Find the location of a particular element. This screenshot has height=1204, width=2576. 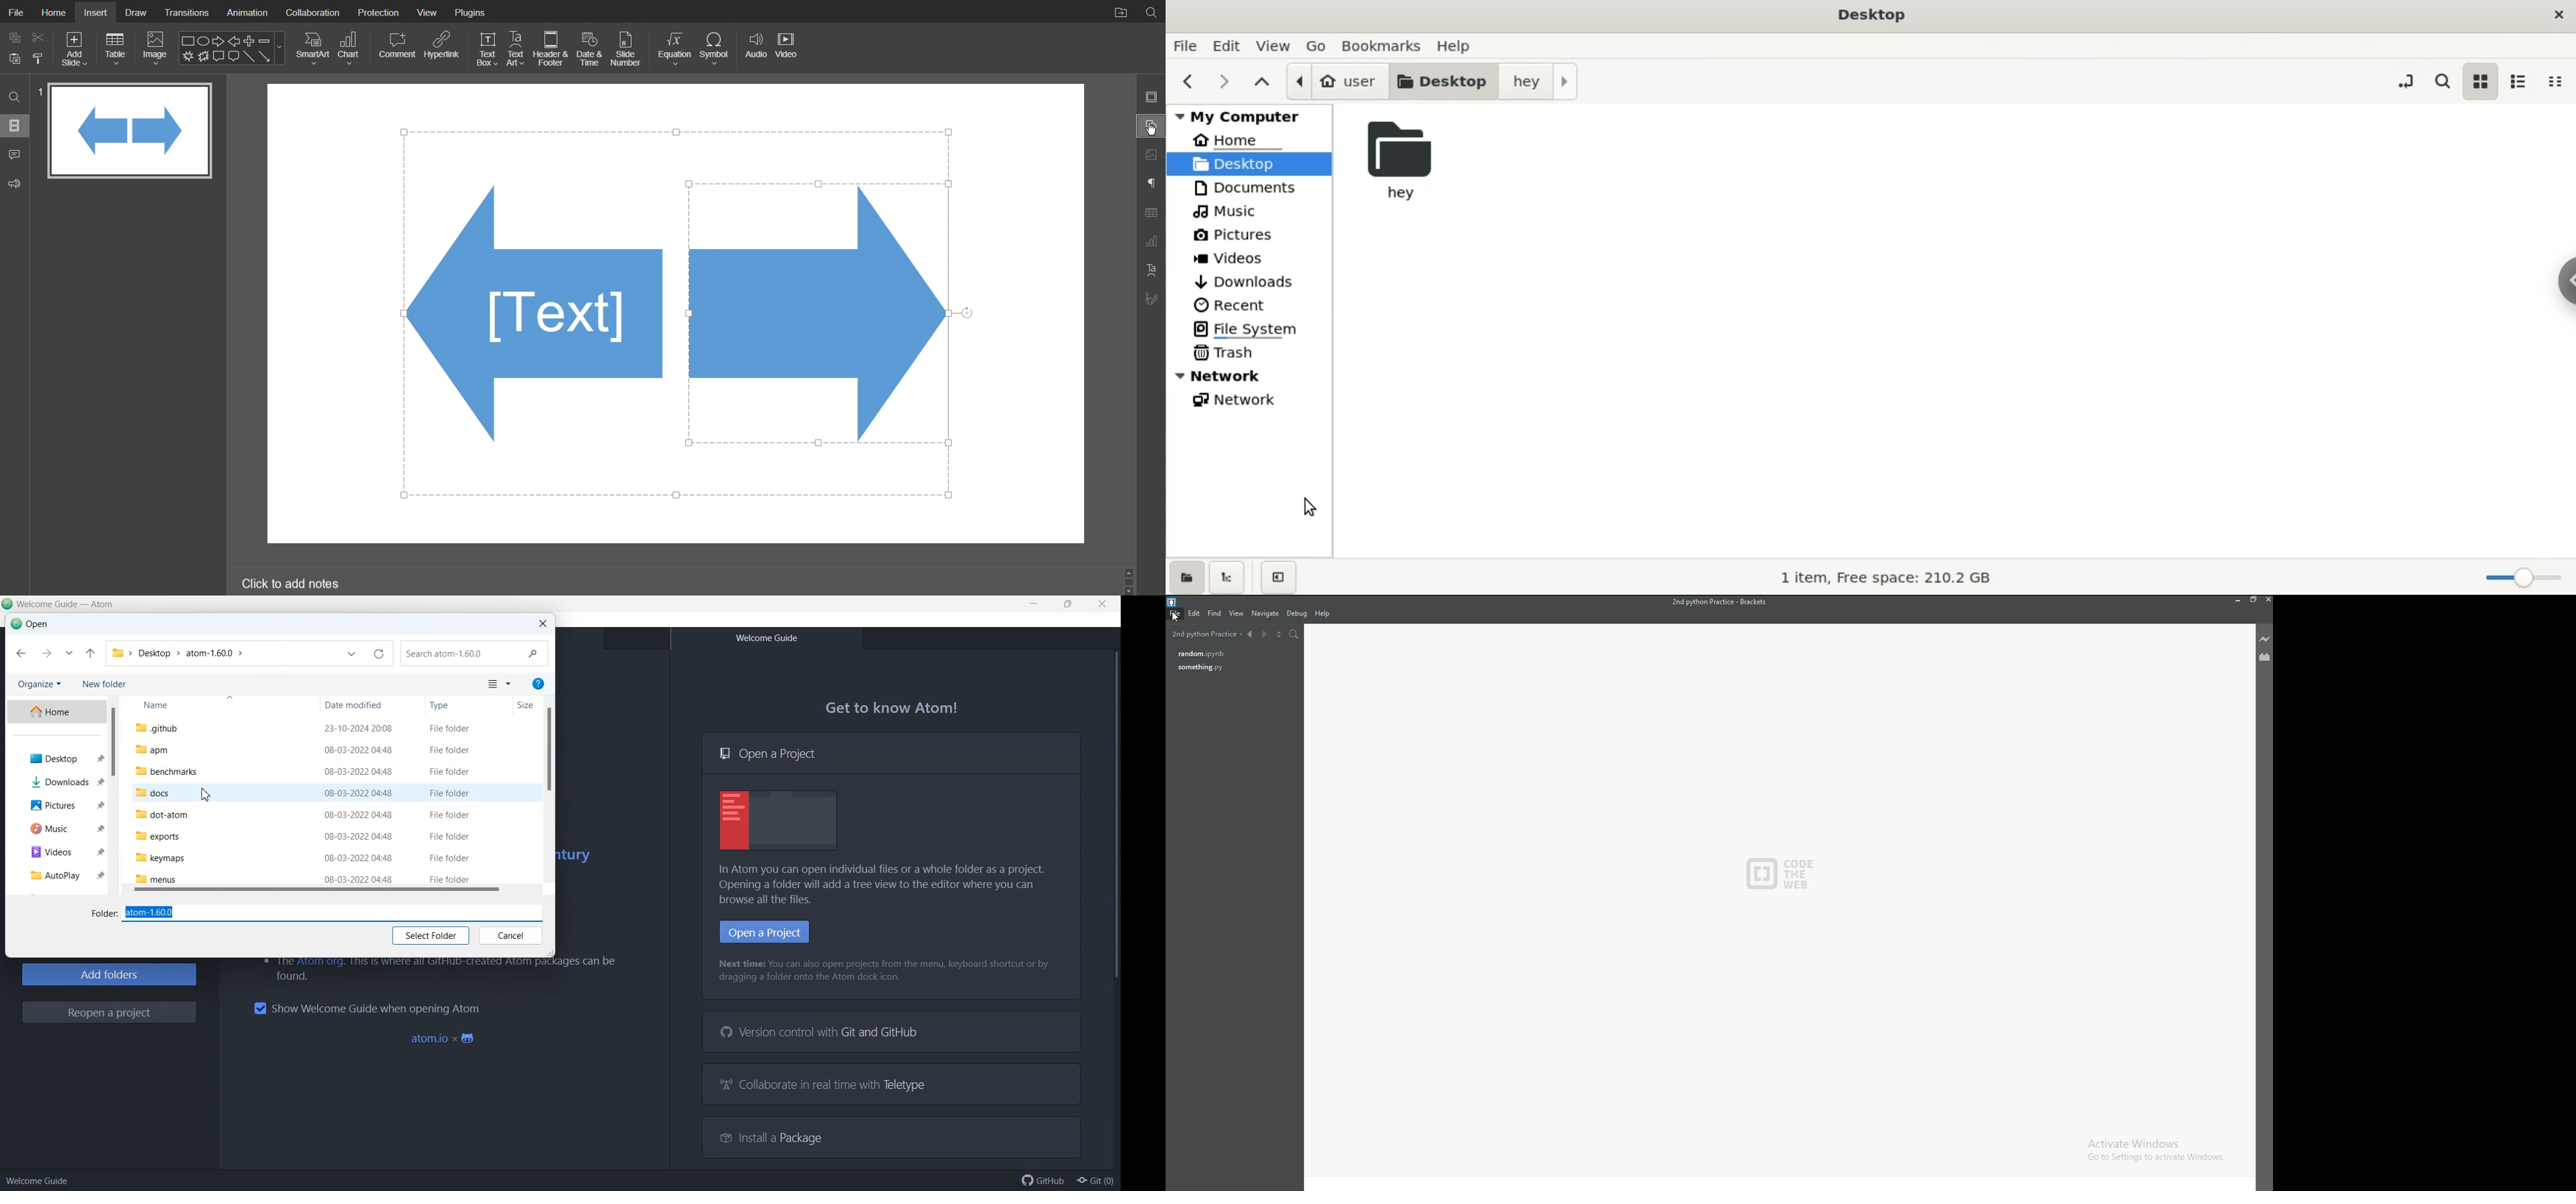

In Atom you can open individual files or a whole folder as a project.
Opening a folder will add a tree view to the editor where you can
browse all the files. is located at coordinates (888, 884).